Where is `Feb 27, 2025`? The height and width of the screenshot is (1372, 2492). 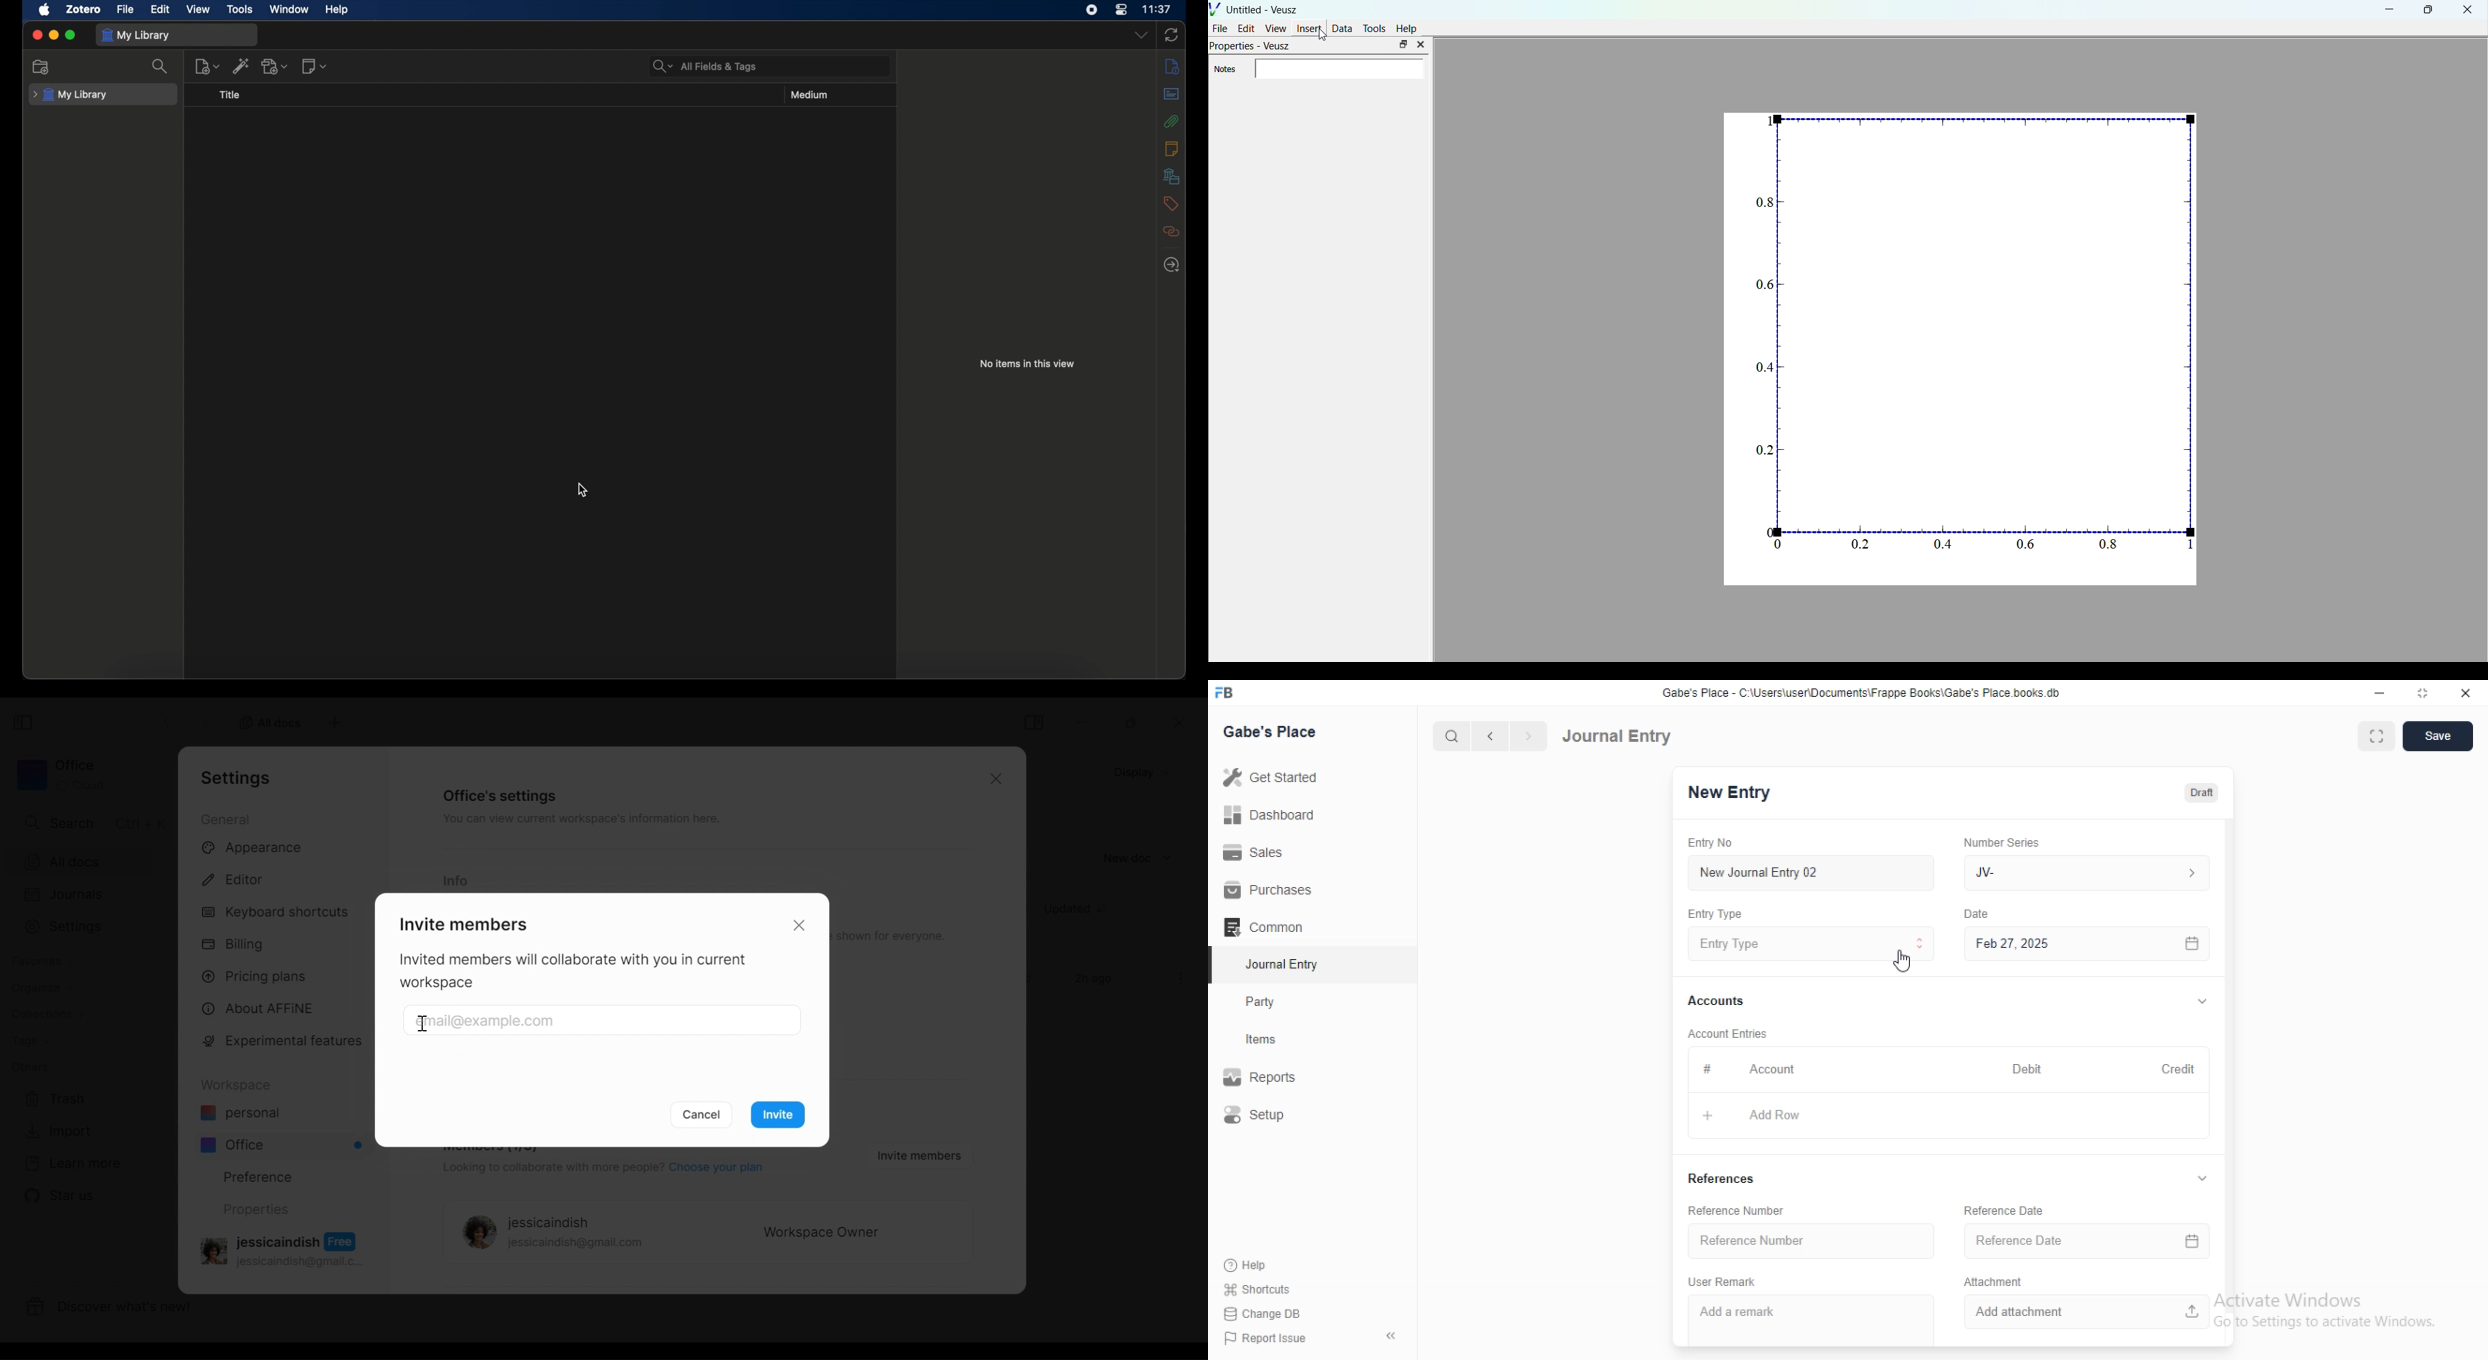
Feb 27, 2025 is located at coordinates (2091, 944).